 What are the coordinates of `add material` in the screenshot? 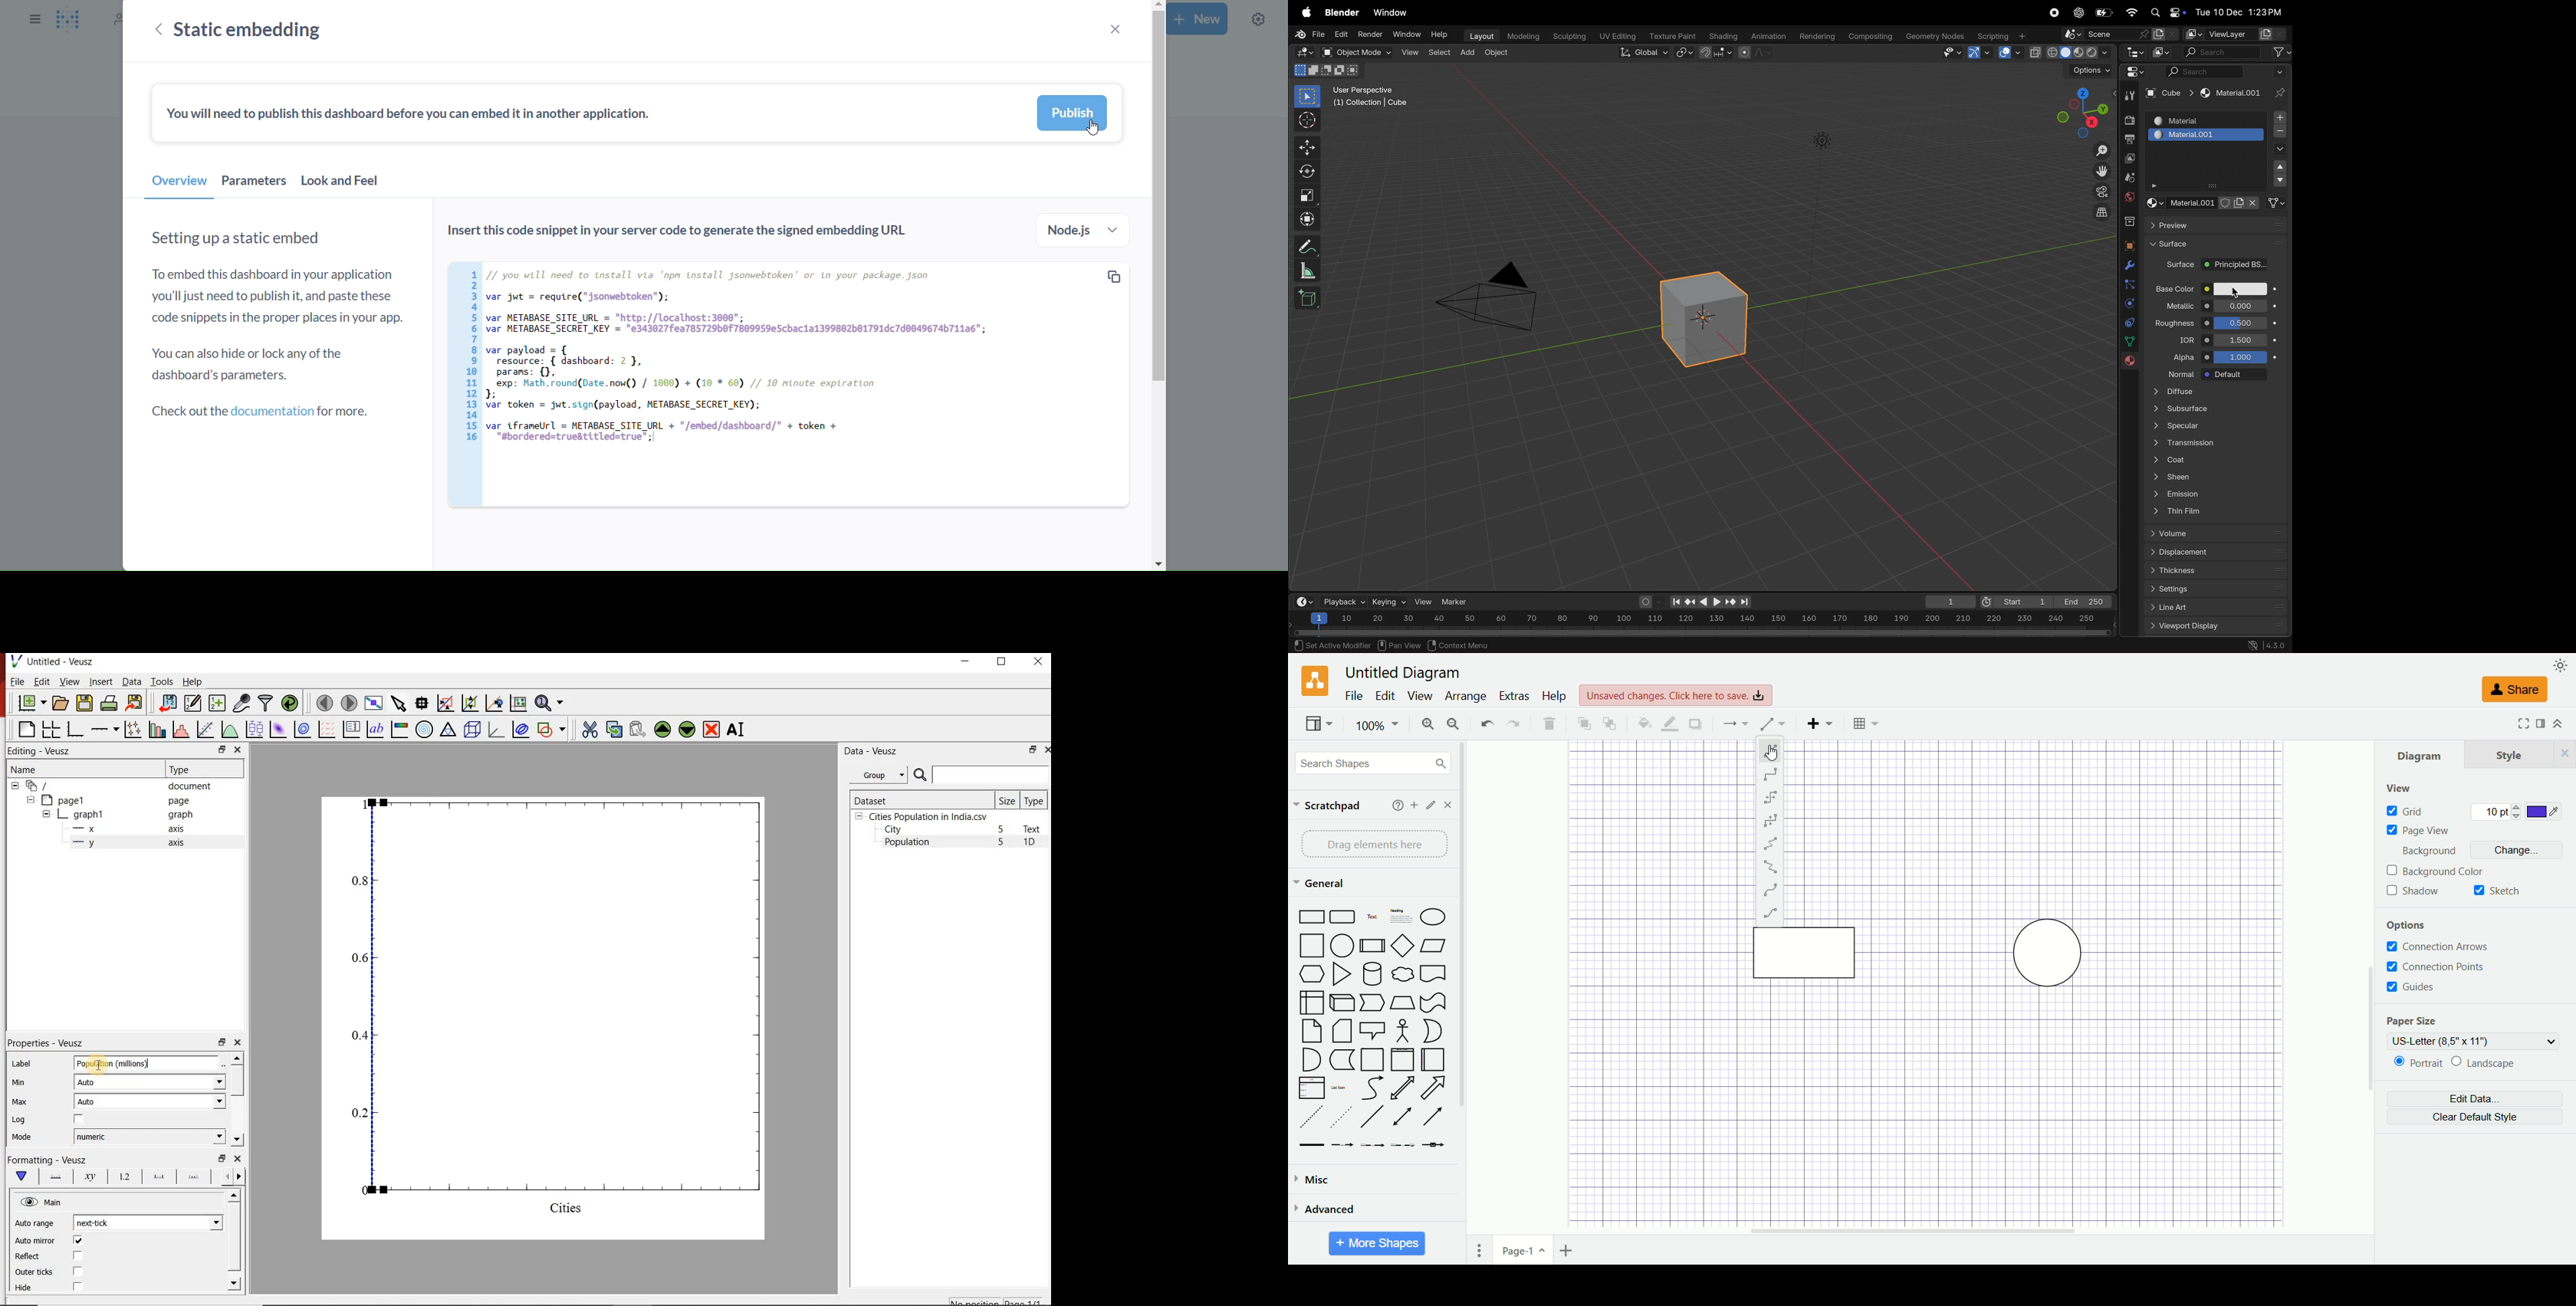 It's located at (2278, 118).